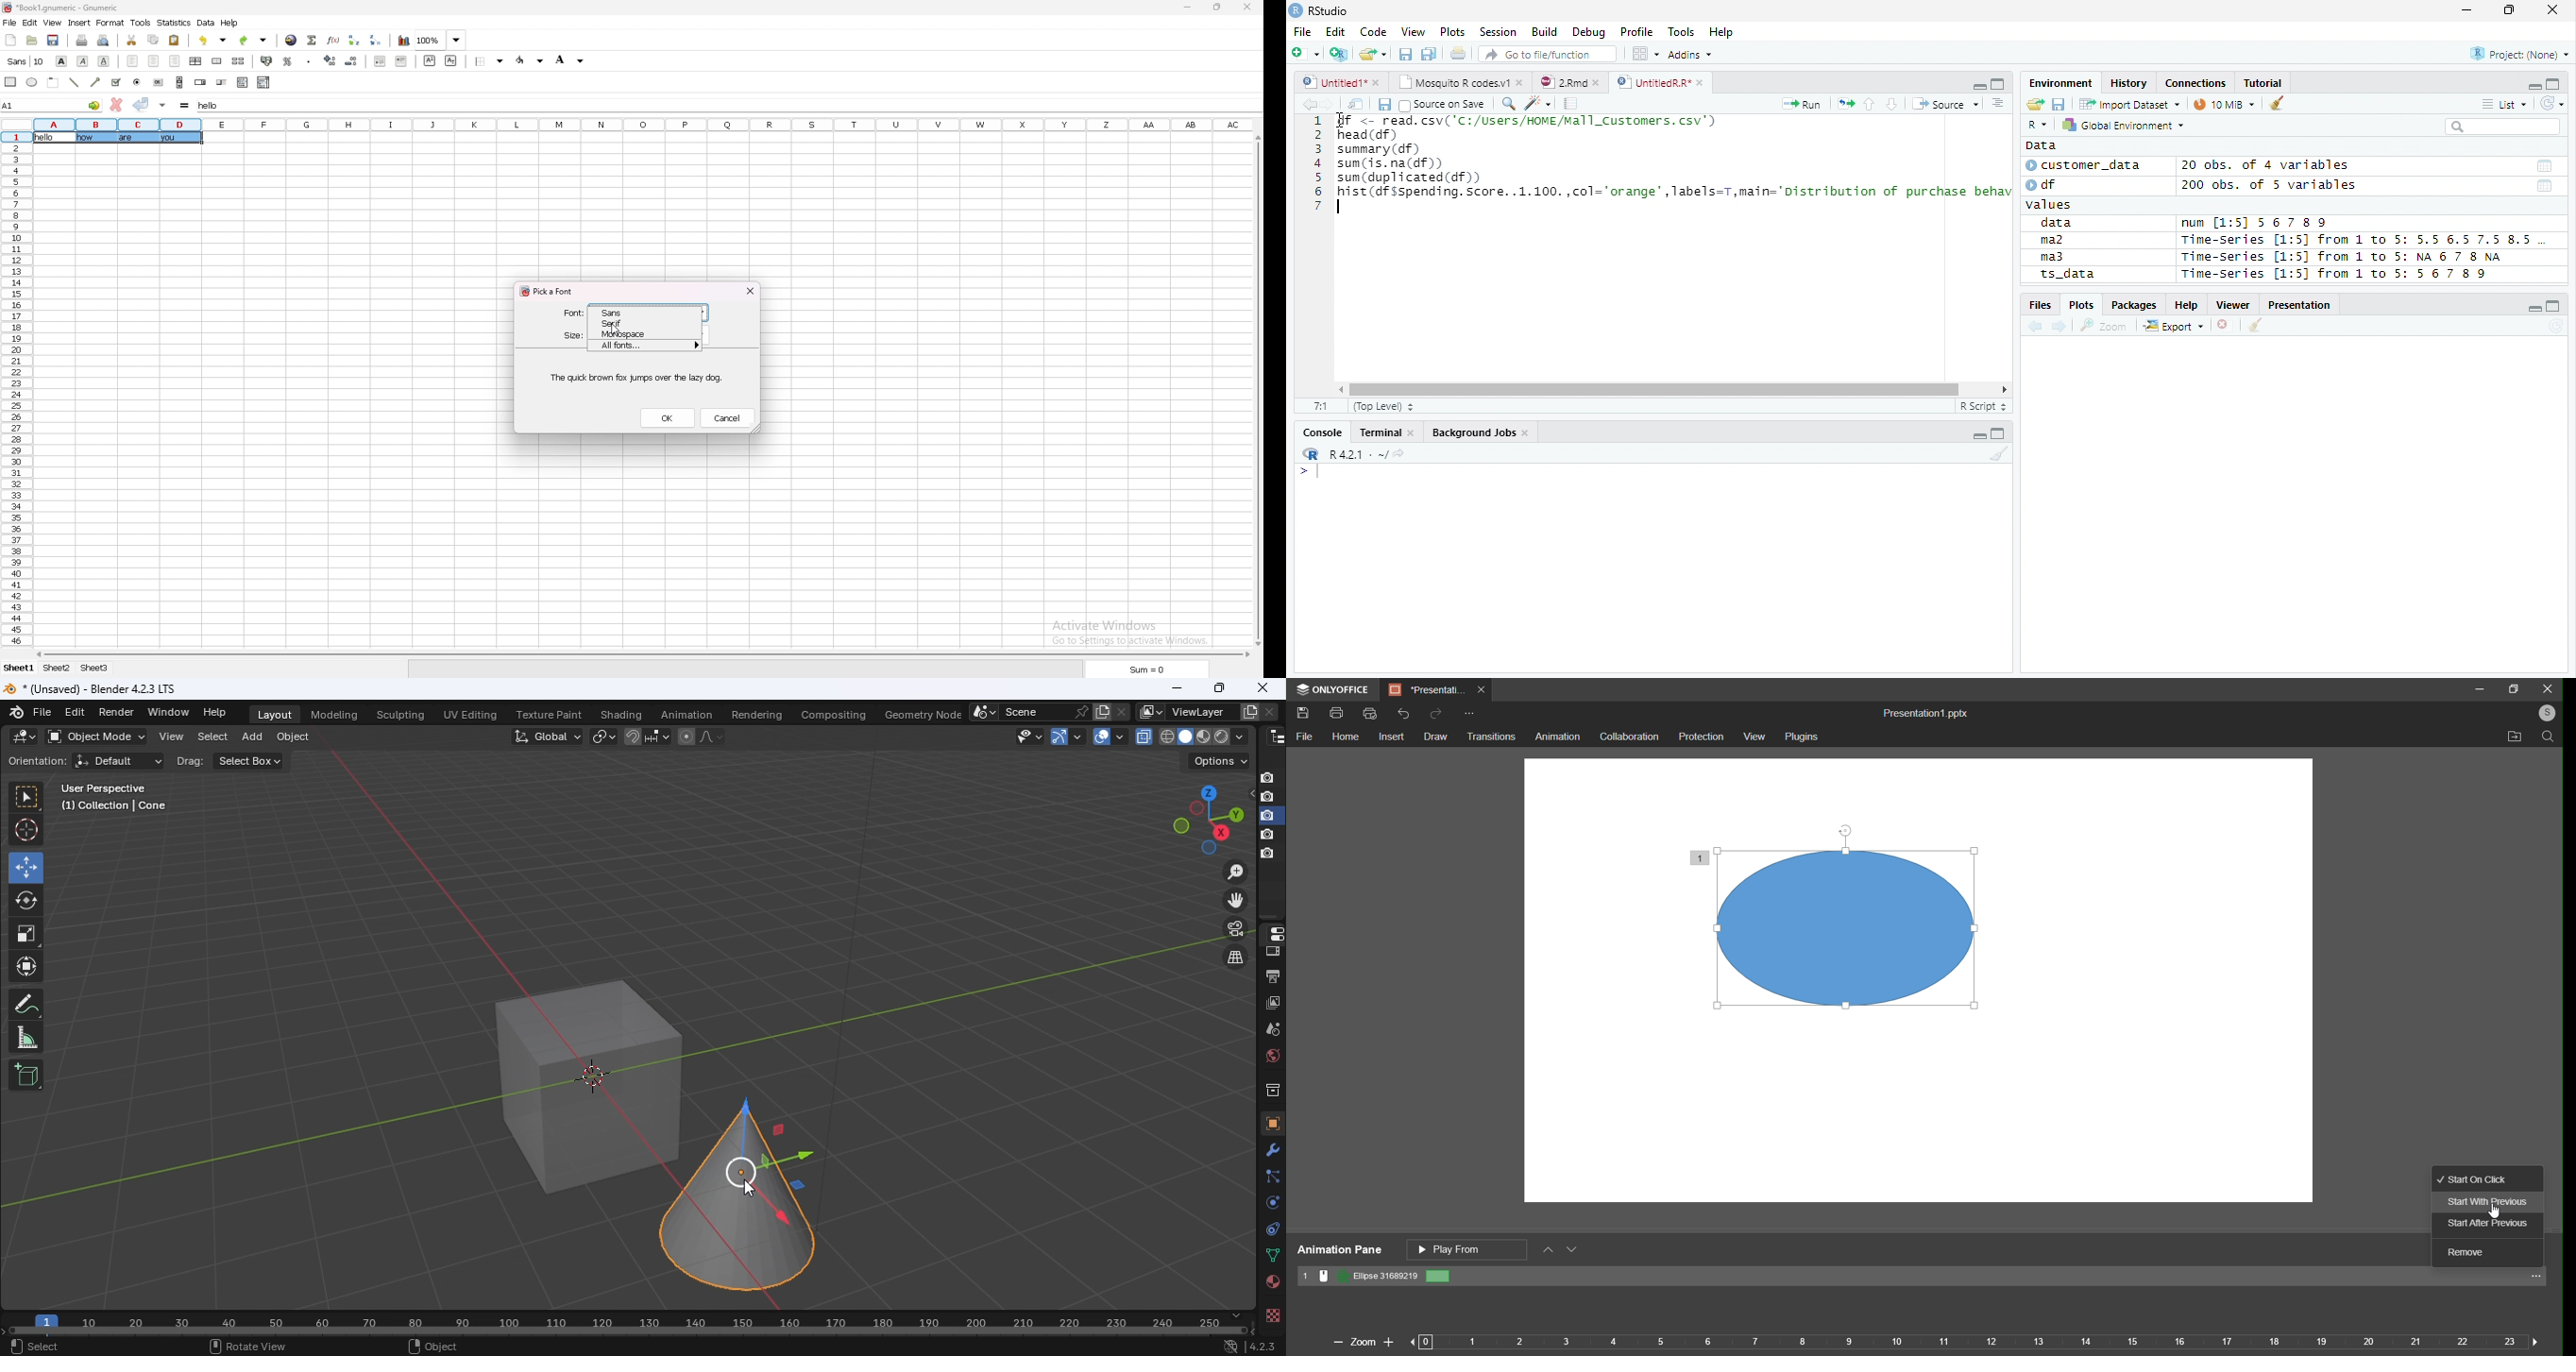 This screenshot has height=1372, width=2576. I want to click on chart, so click(404, 40).